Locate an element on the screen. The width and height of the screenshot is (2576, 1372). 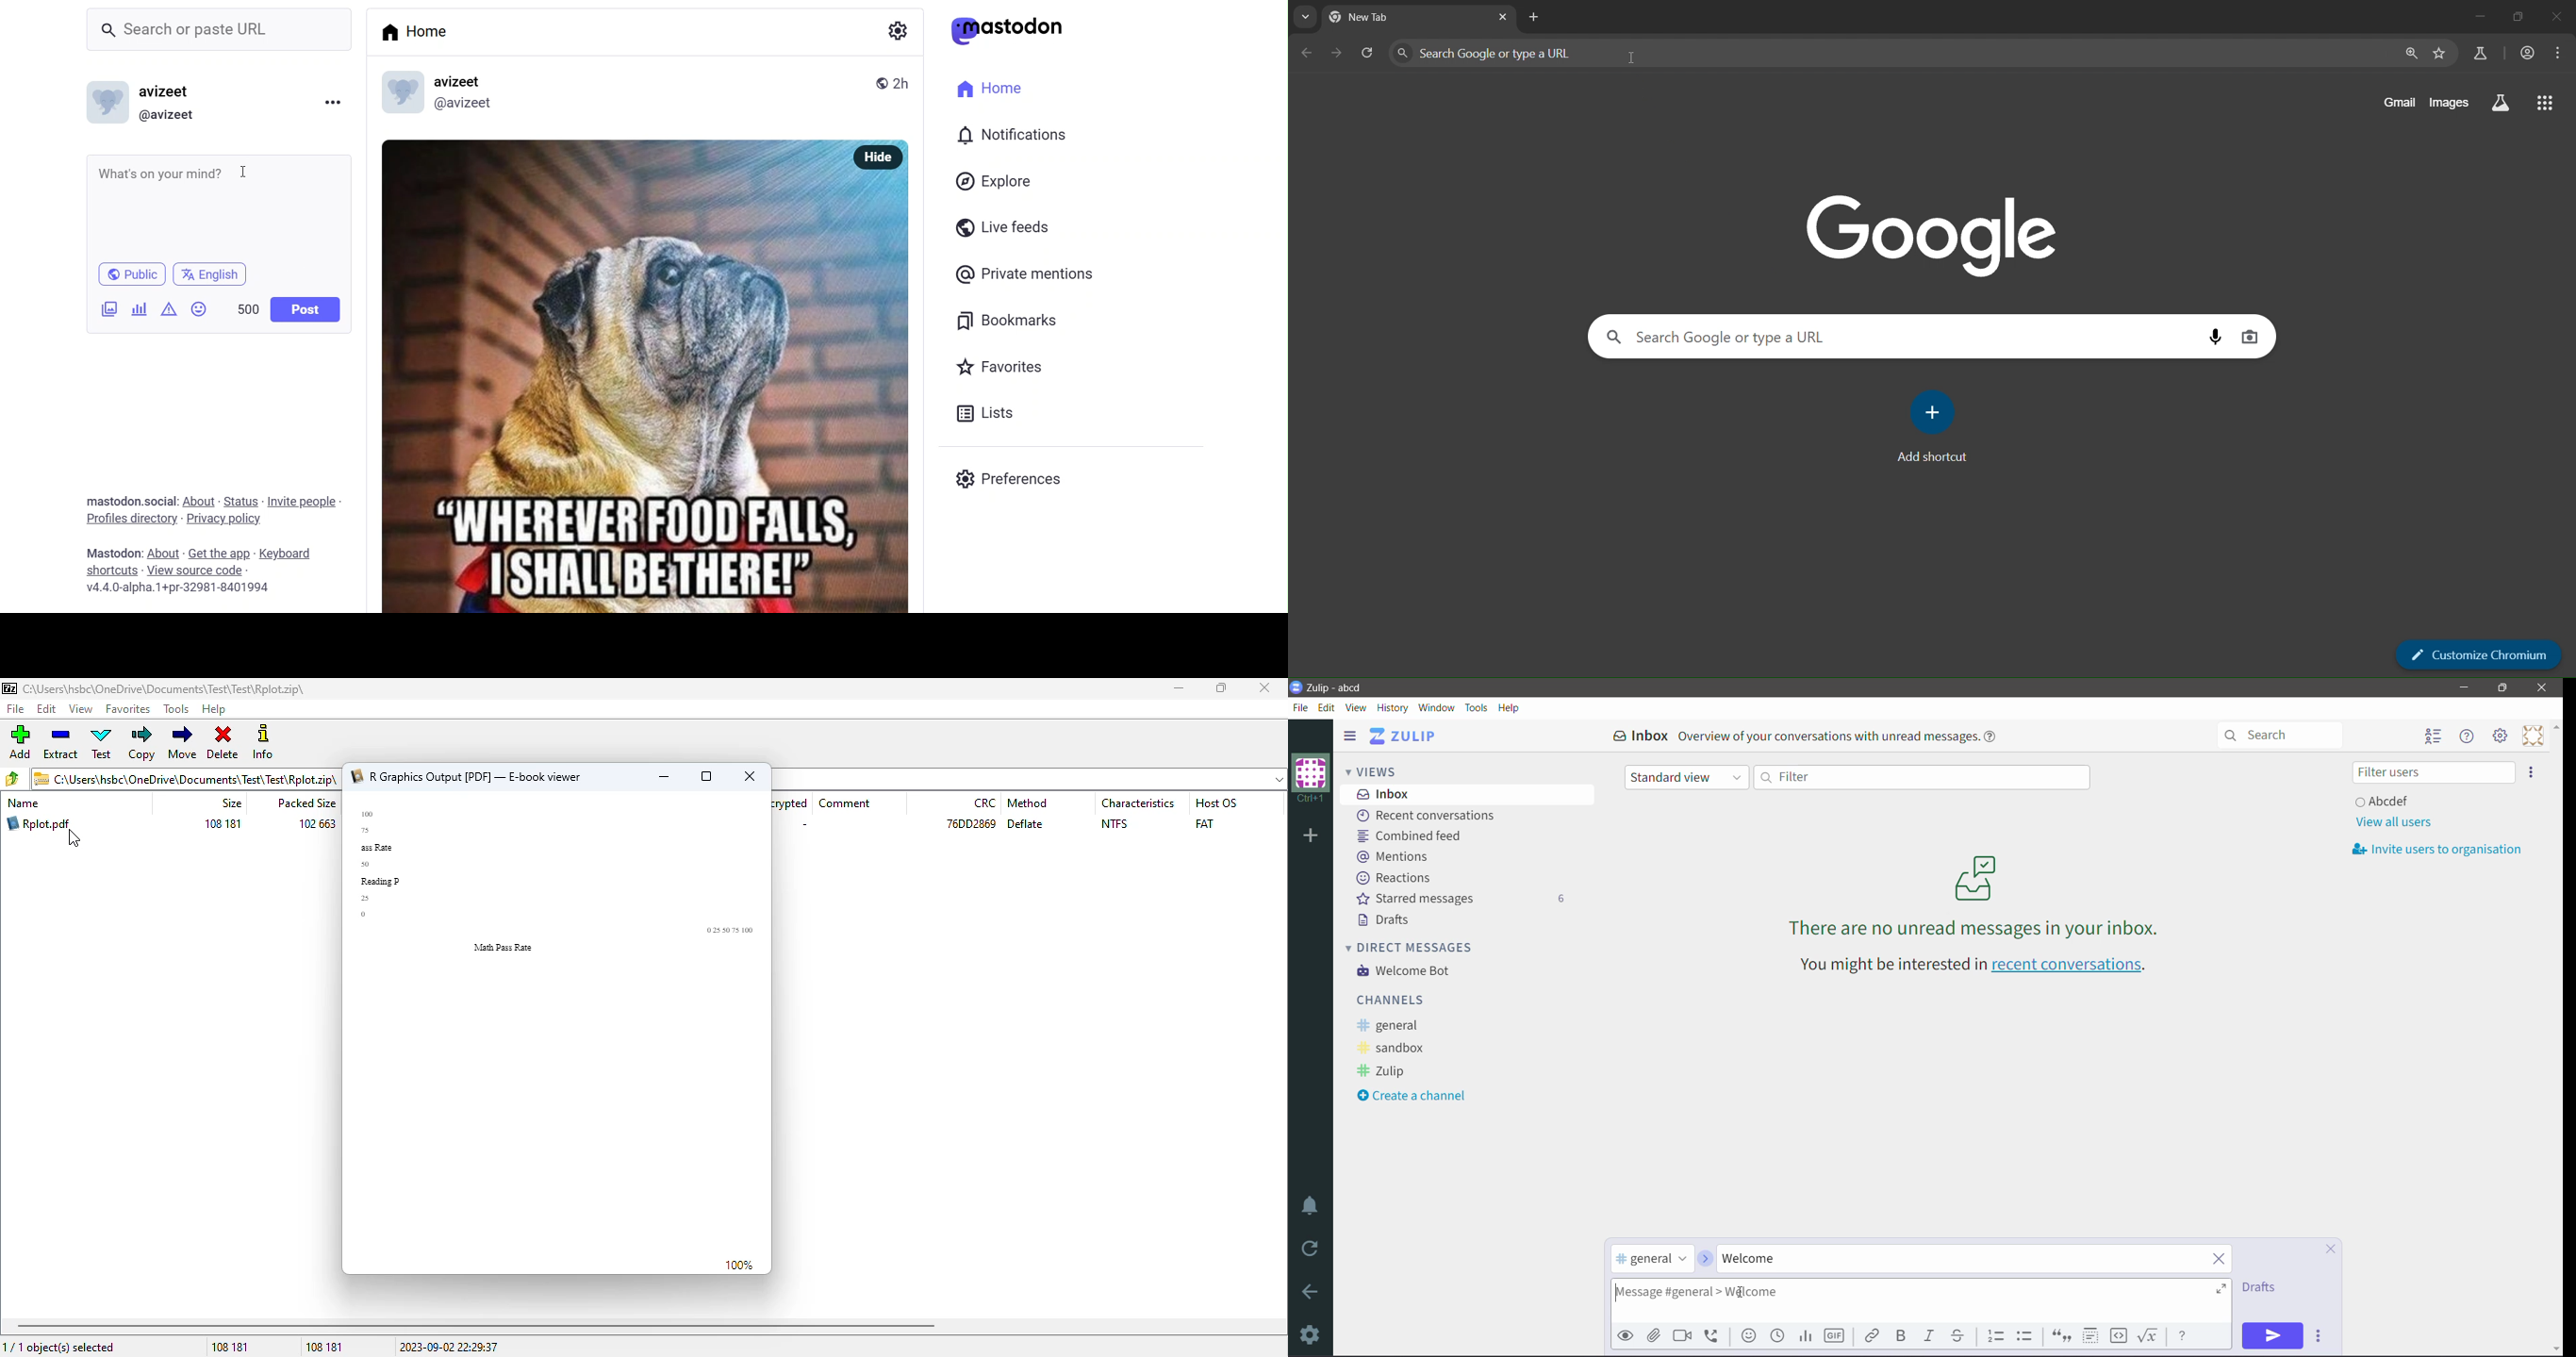
voice search is located at coordinates (2213, 337).